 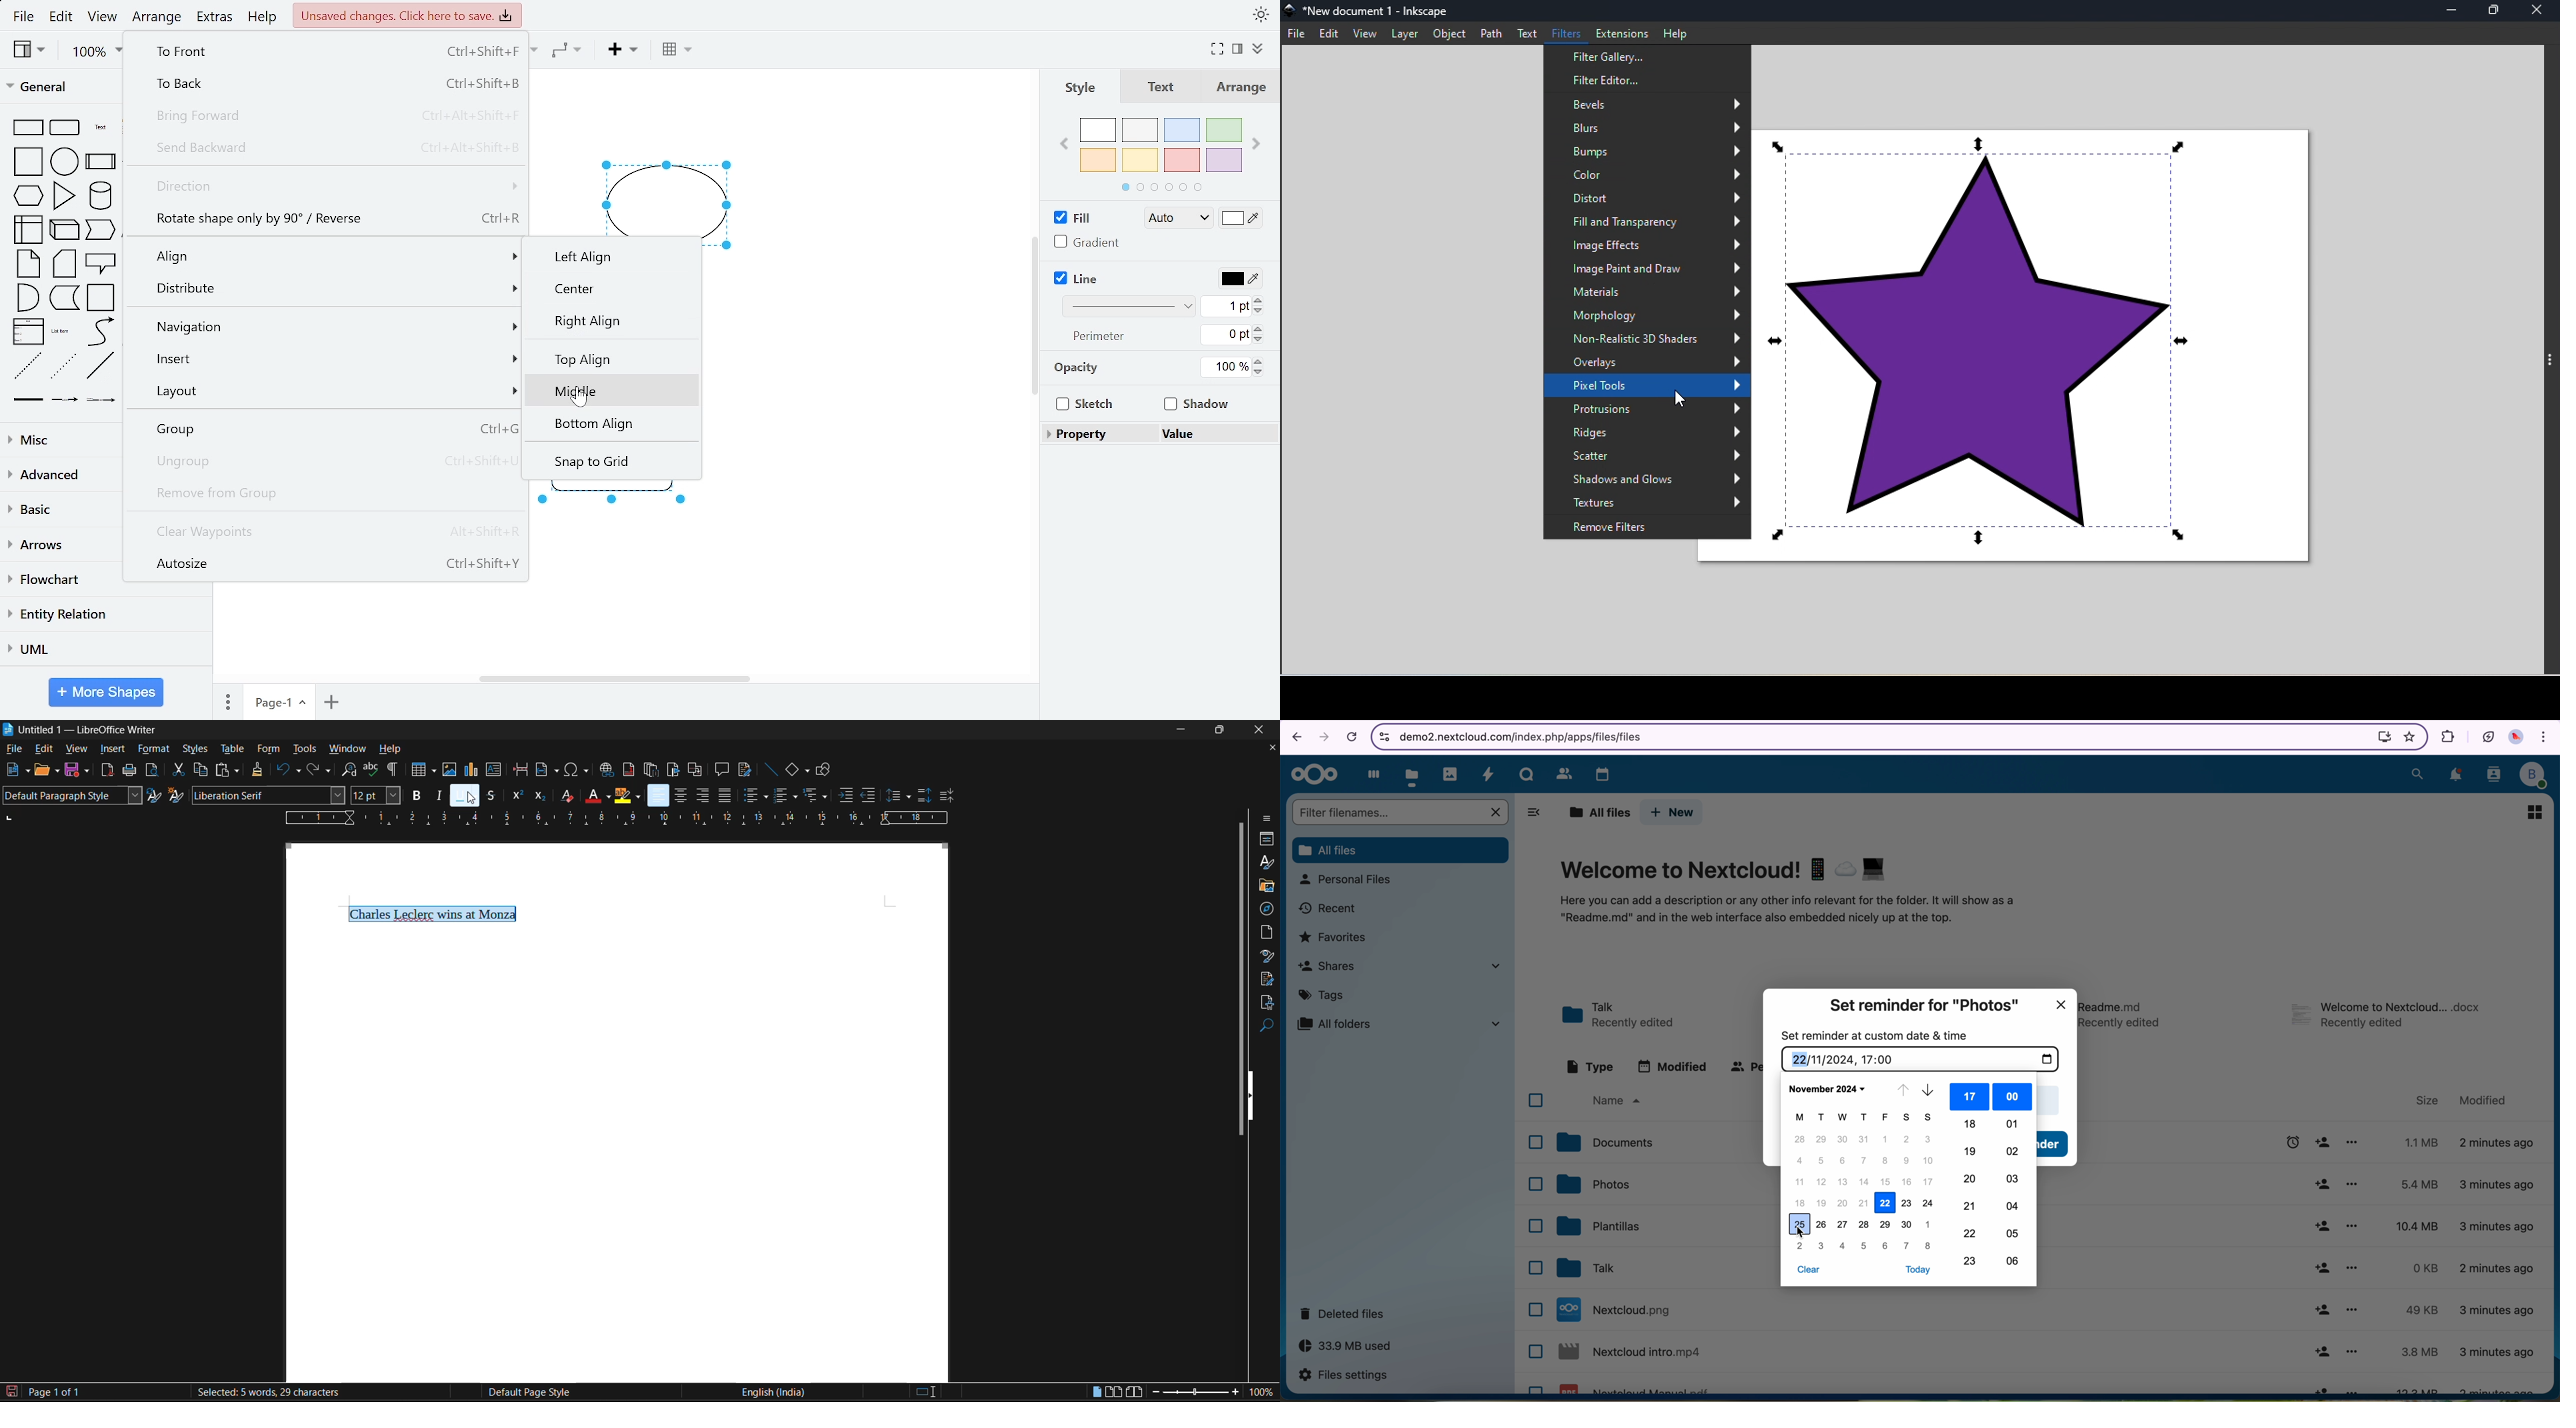 What do you see at coordinates (627, 769) in the screenshot?
I see `insert footnote` at bounding box center [627, 769].